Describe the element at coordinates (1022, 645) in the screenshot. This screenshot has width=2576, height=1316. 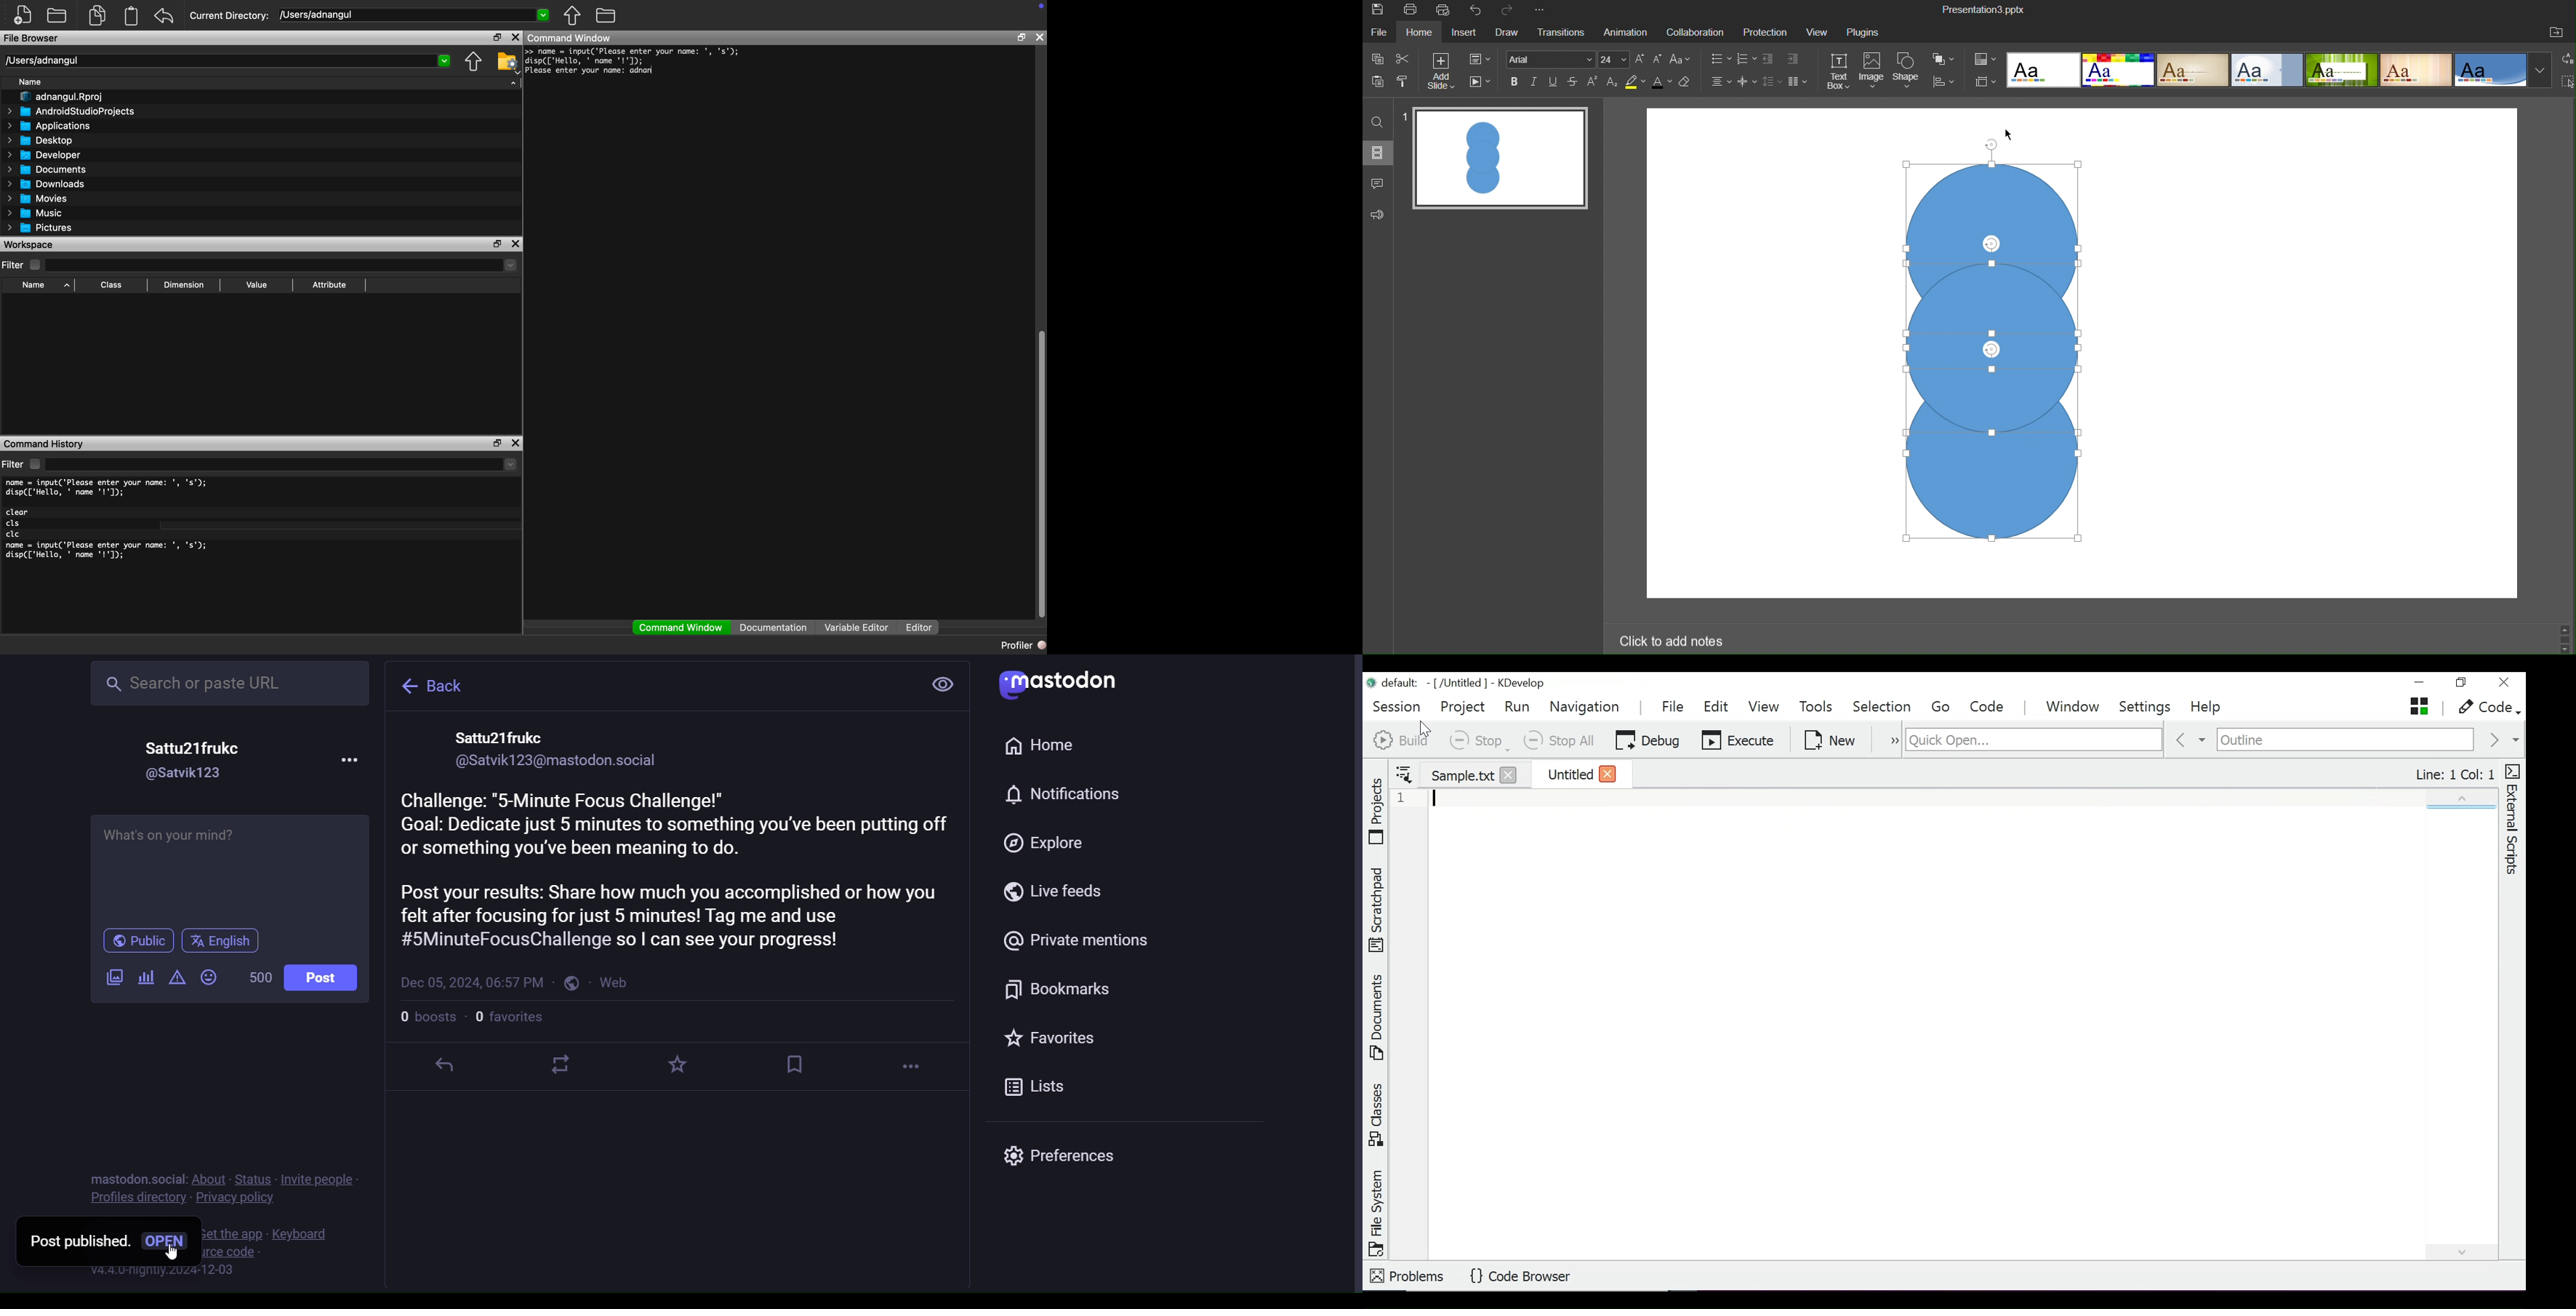
I see `Profiler` at that location.